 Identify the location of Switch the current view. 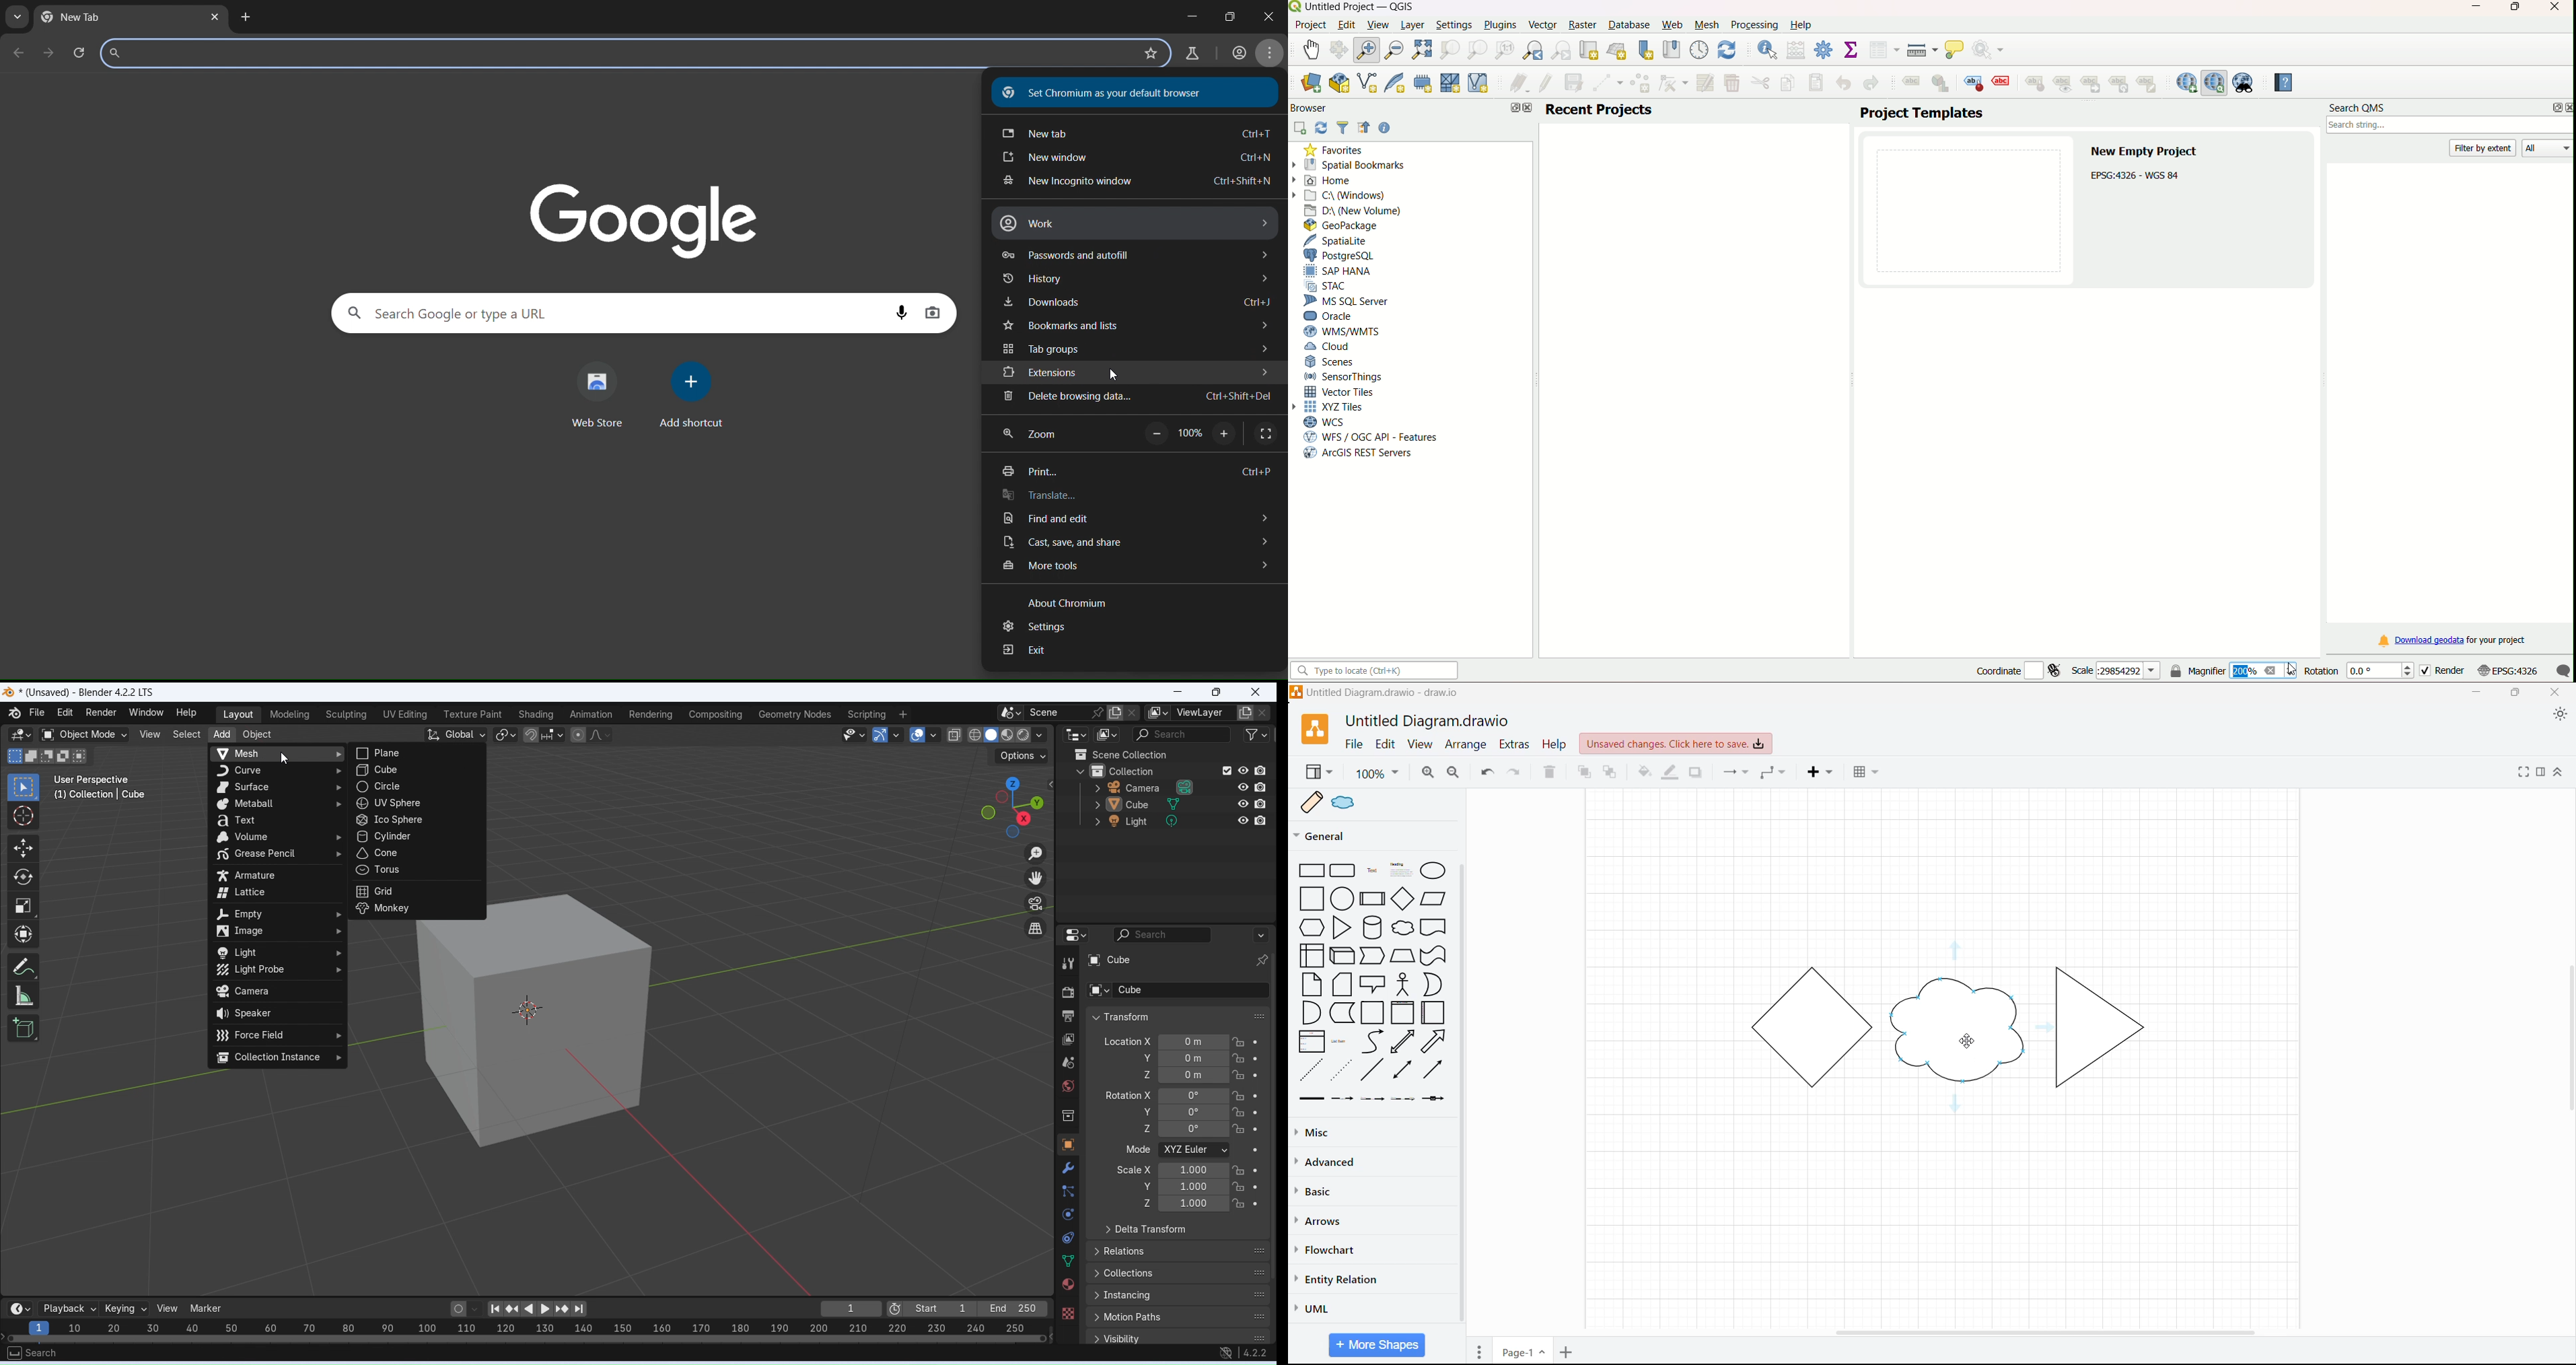
(1038, 929).